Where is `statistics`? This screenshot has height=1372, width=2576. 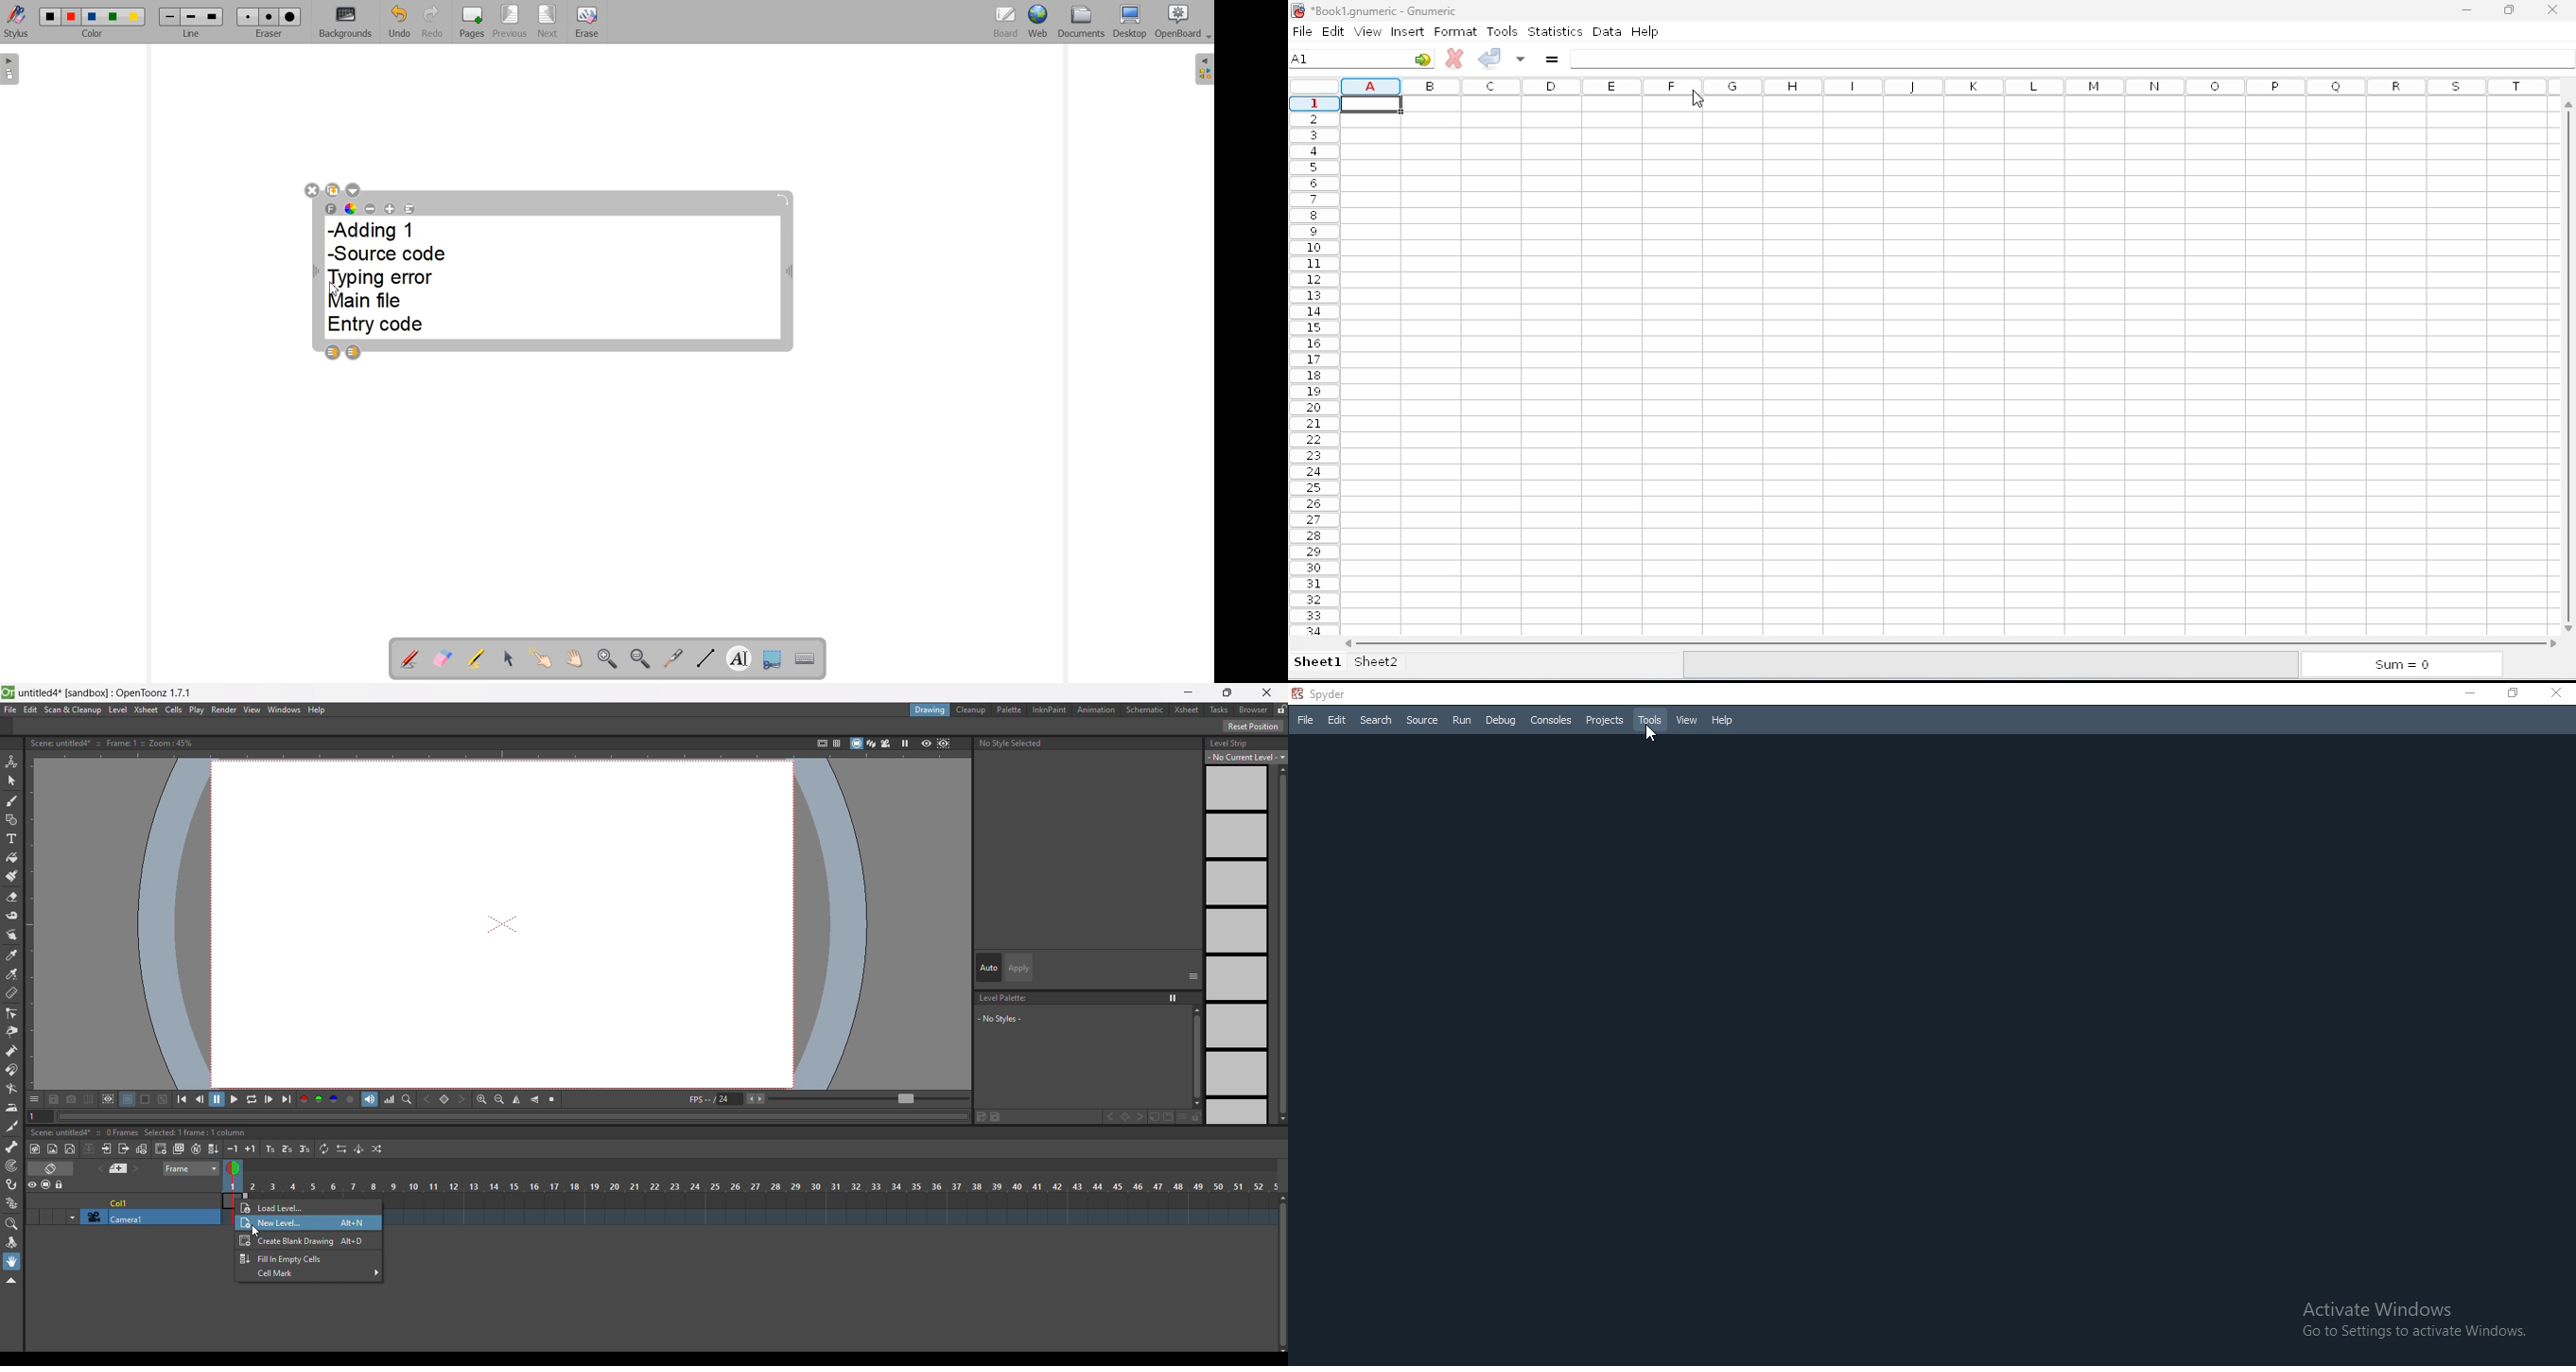
statistics is located at coordinates (1556, 30).